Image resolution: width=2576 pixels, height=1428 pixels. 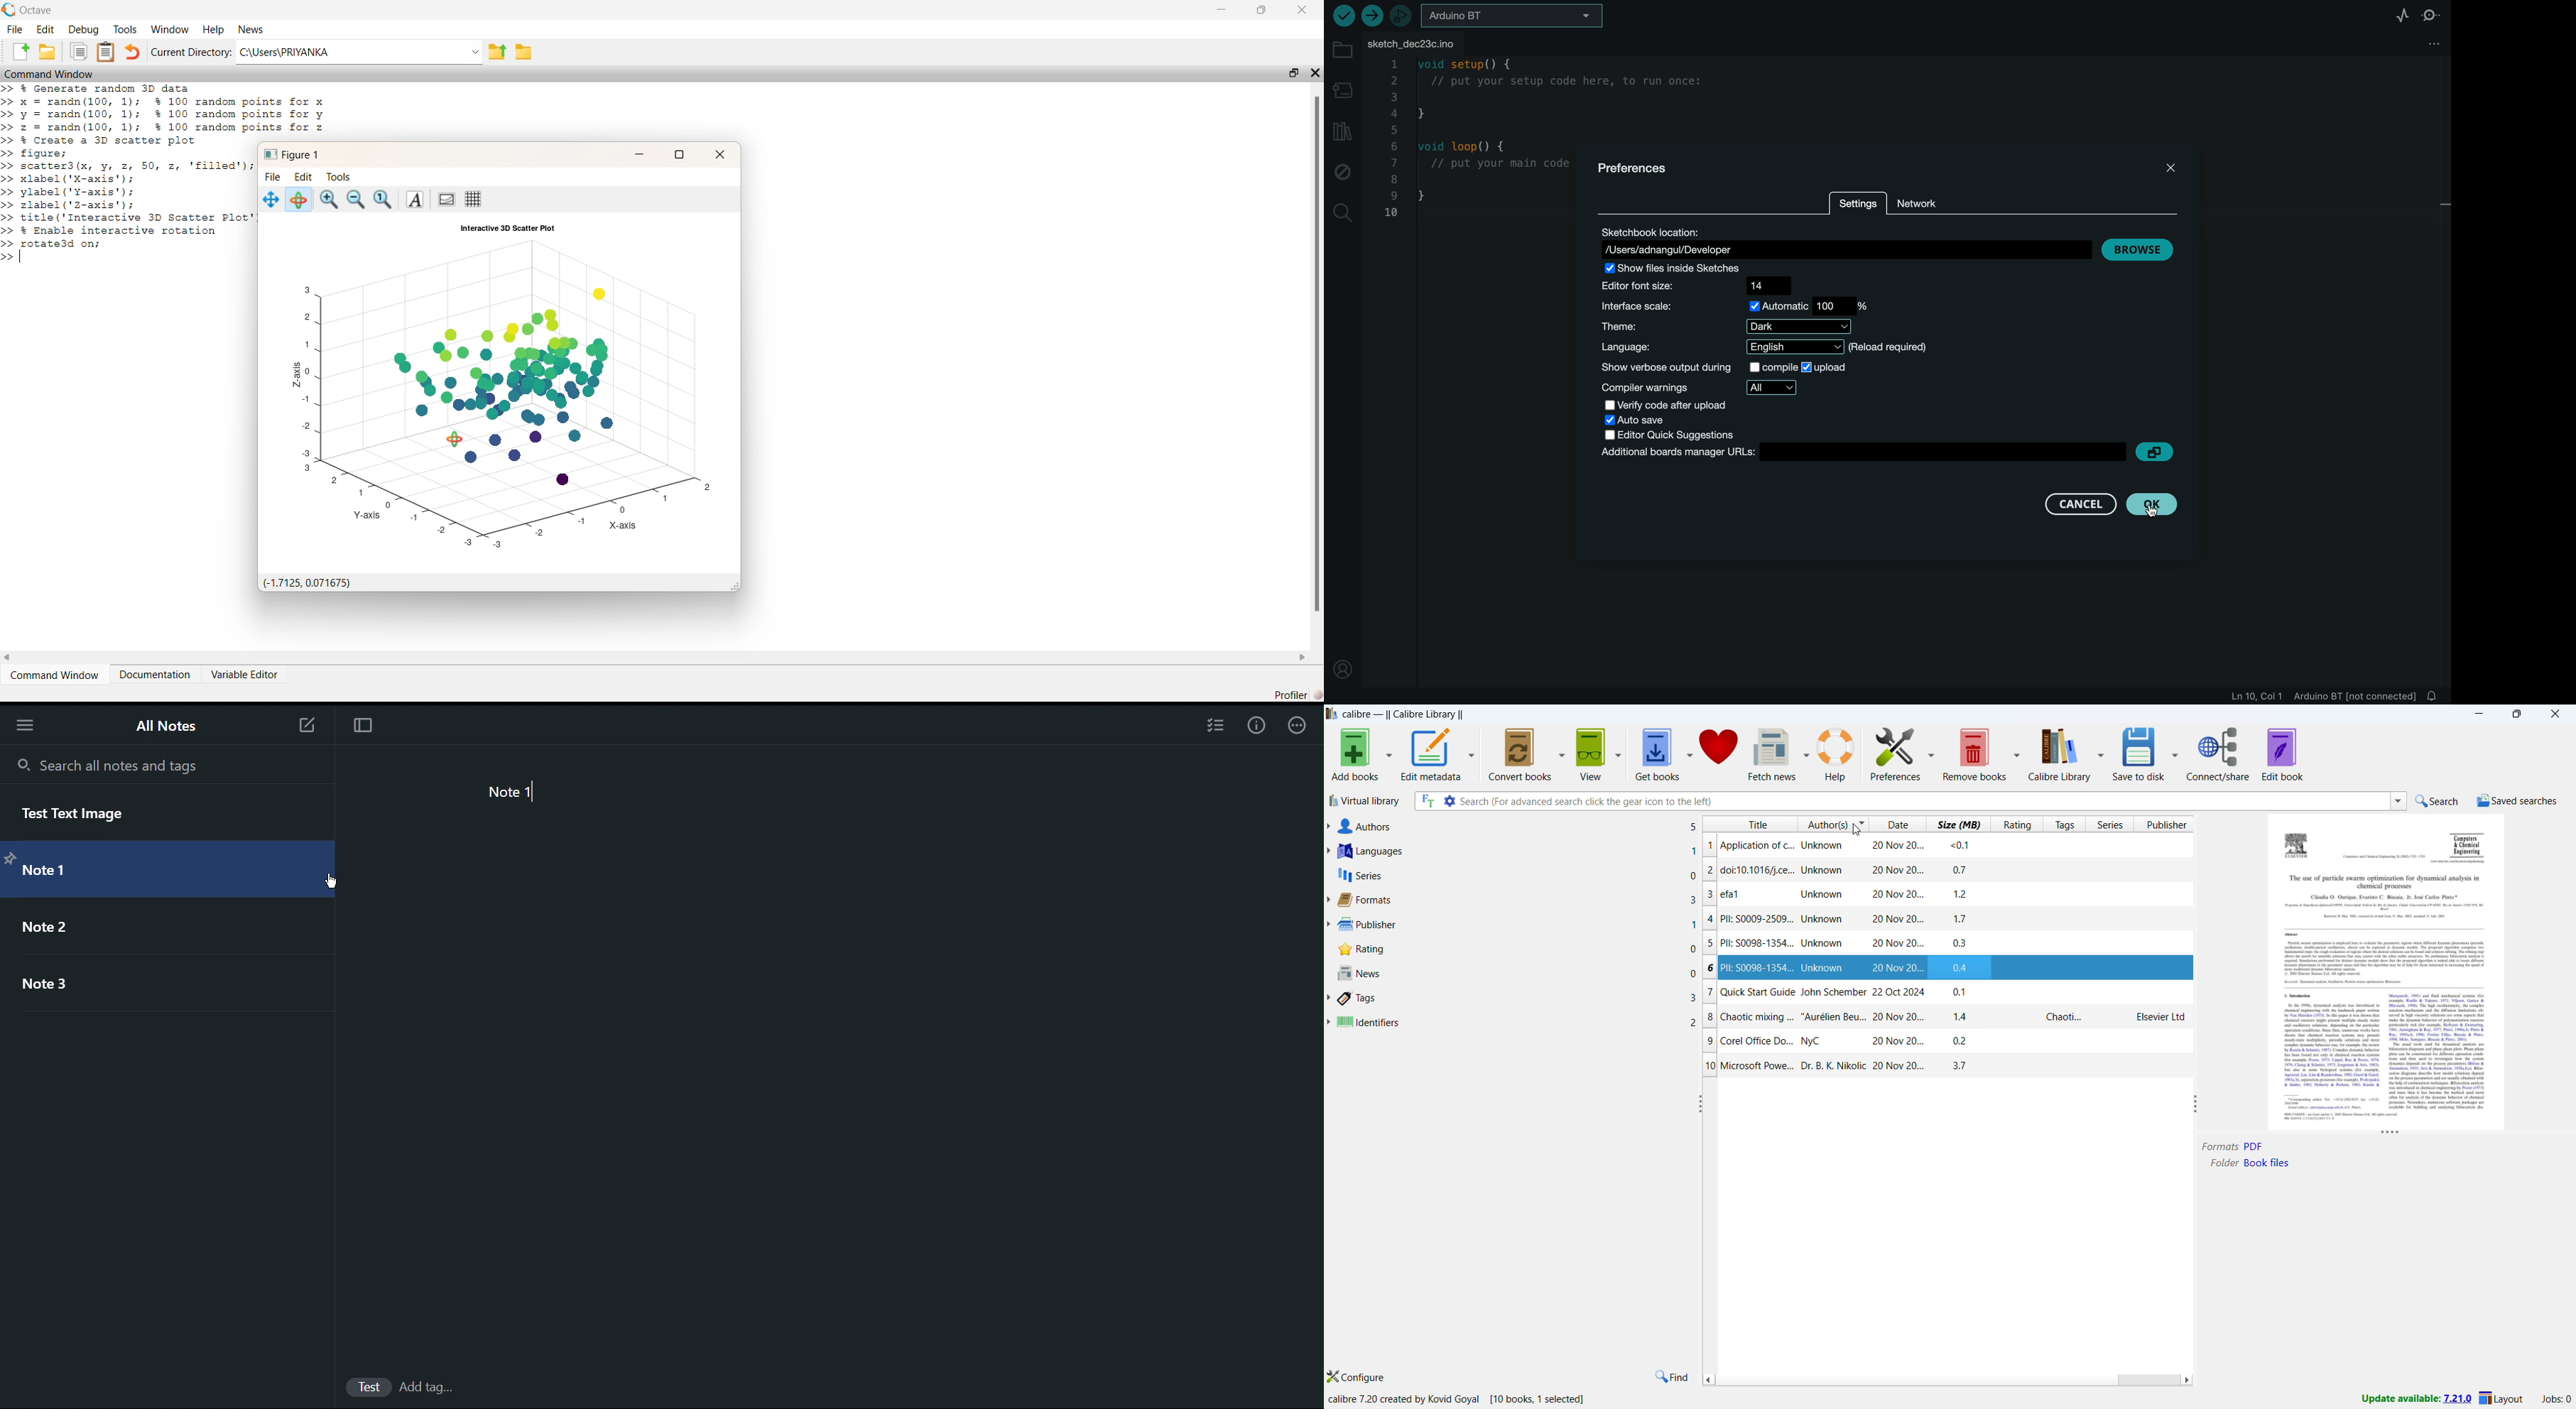 I want to click on get books, so click(x=1657, y=755).